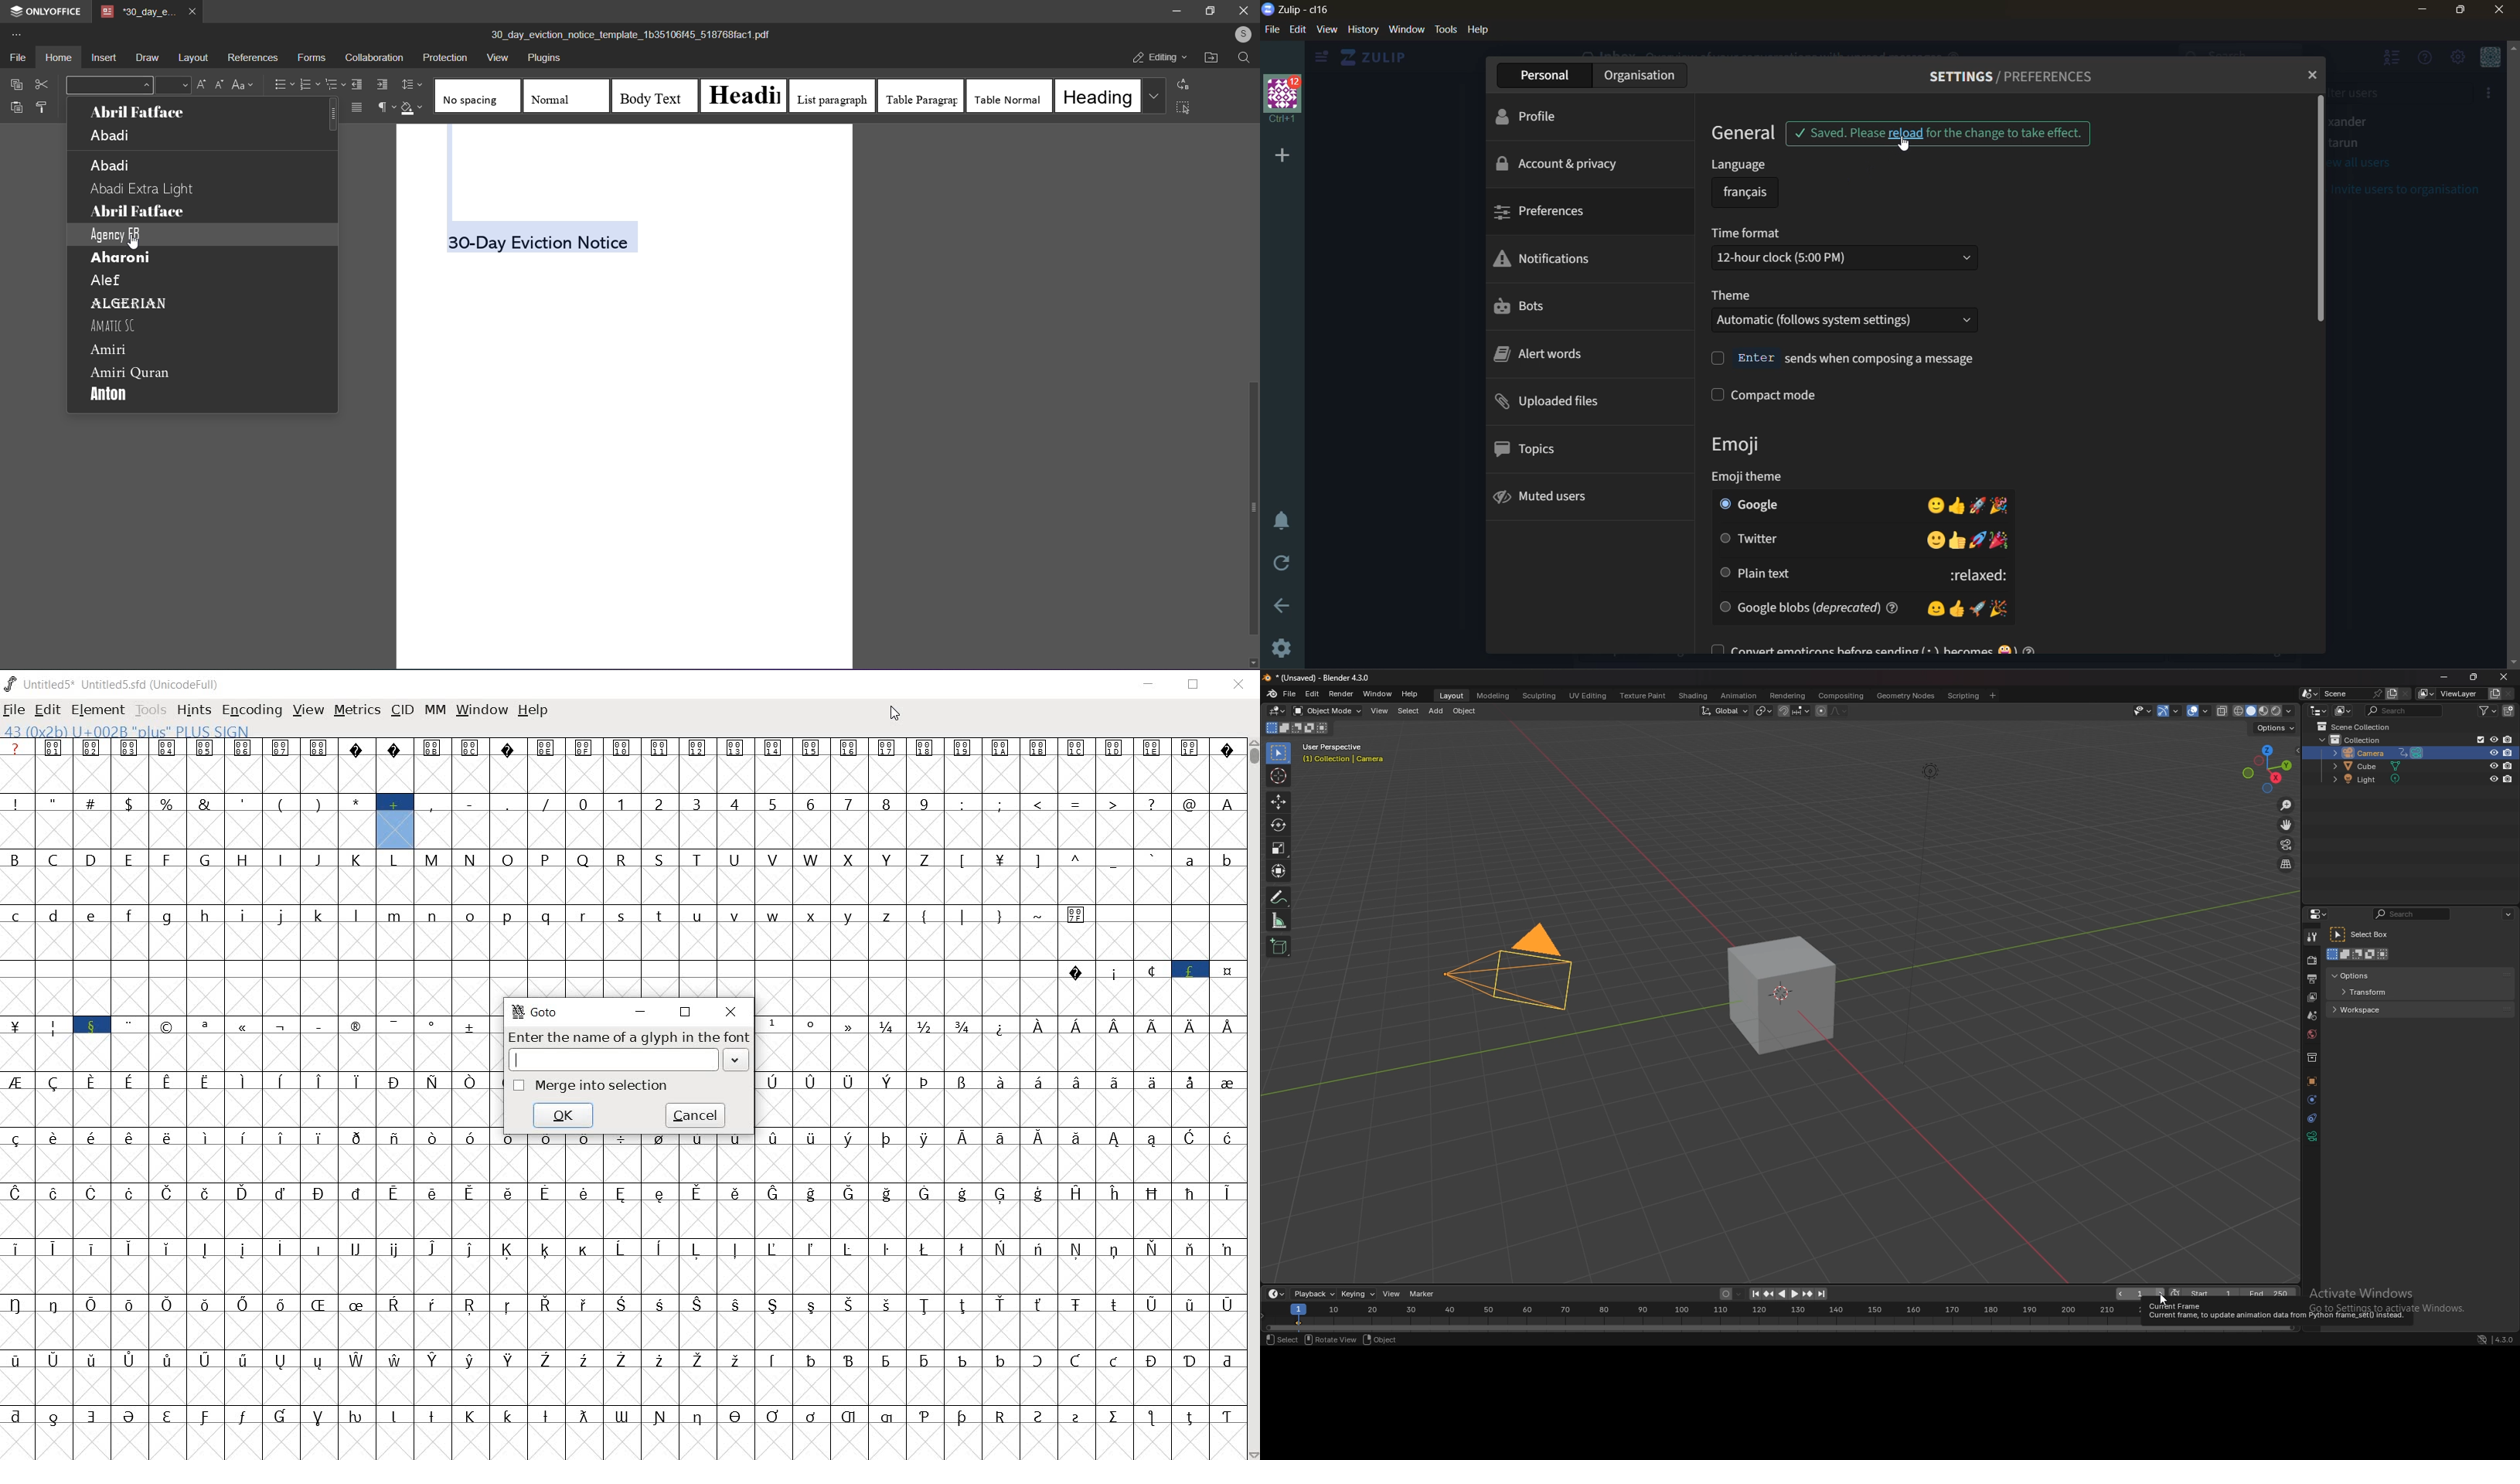 The width and height of the screenshot is (2520, 1484). What do you see at coordinates (1280, 156) in the screenshot?
I see `add organisation` at bounding box center [1280, 156].